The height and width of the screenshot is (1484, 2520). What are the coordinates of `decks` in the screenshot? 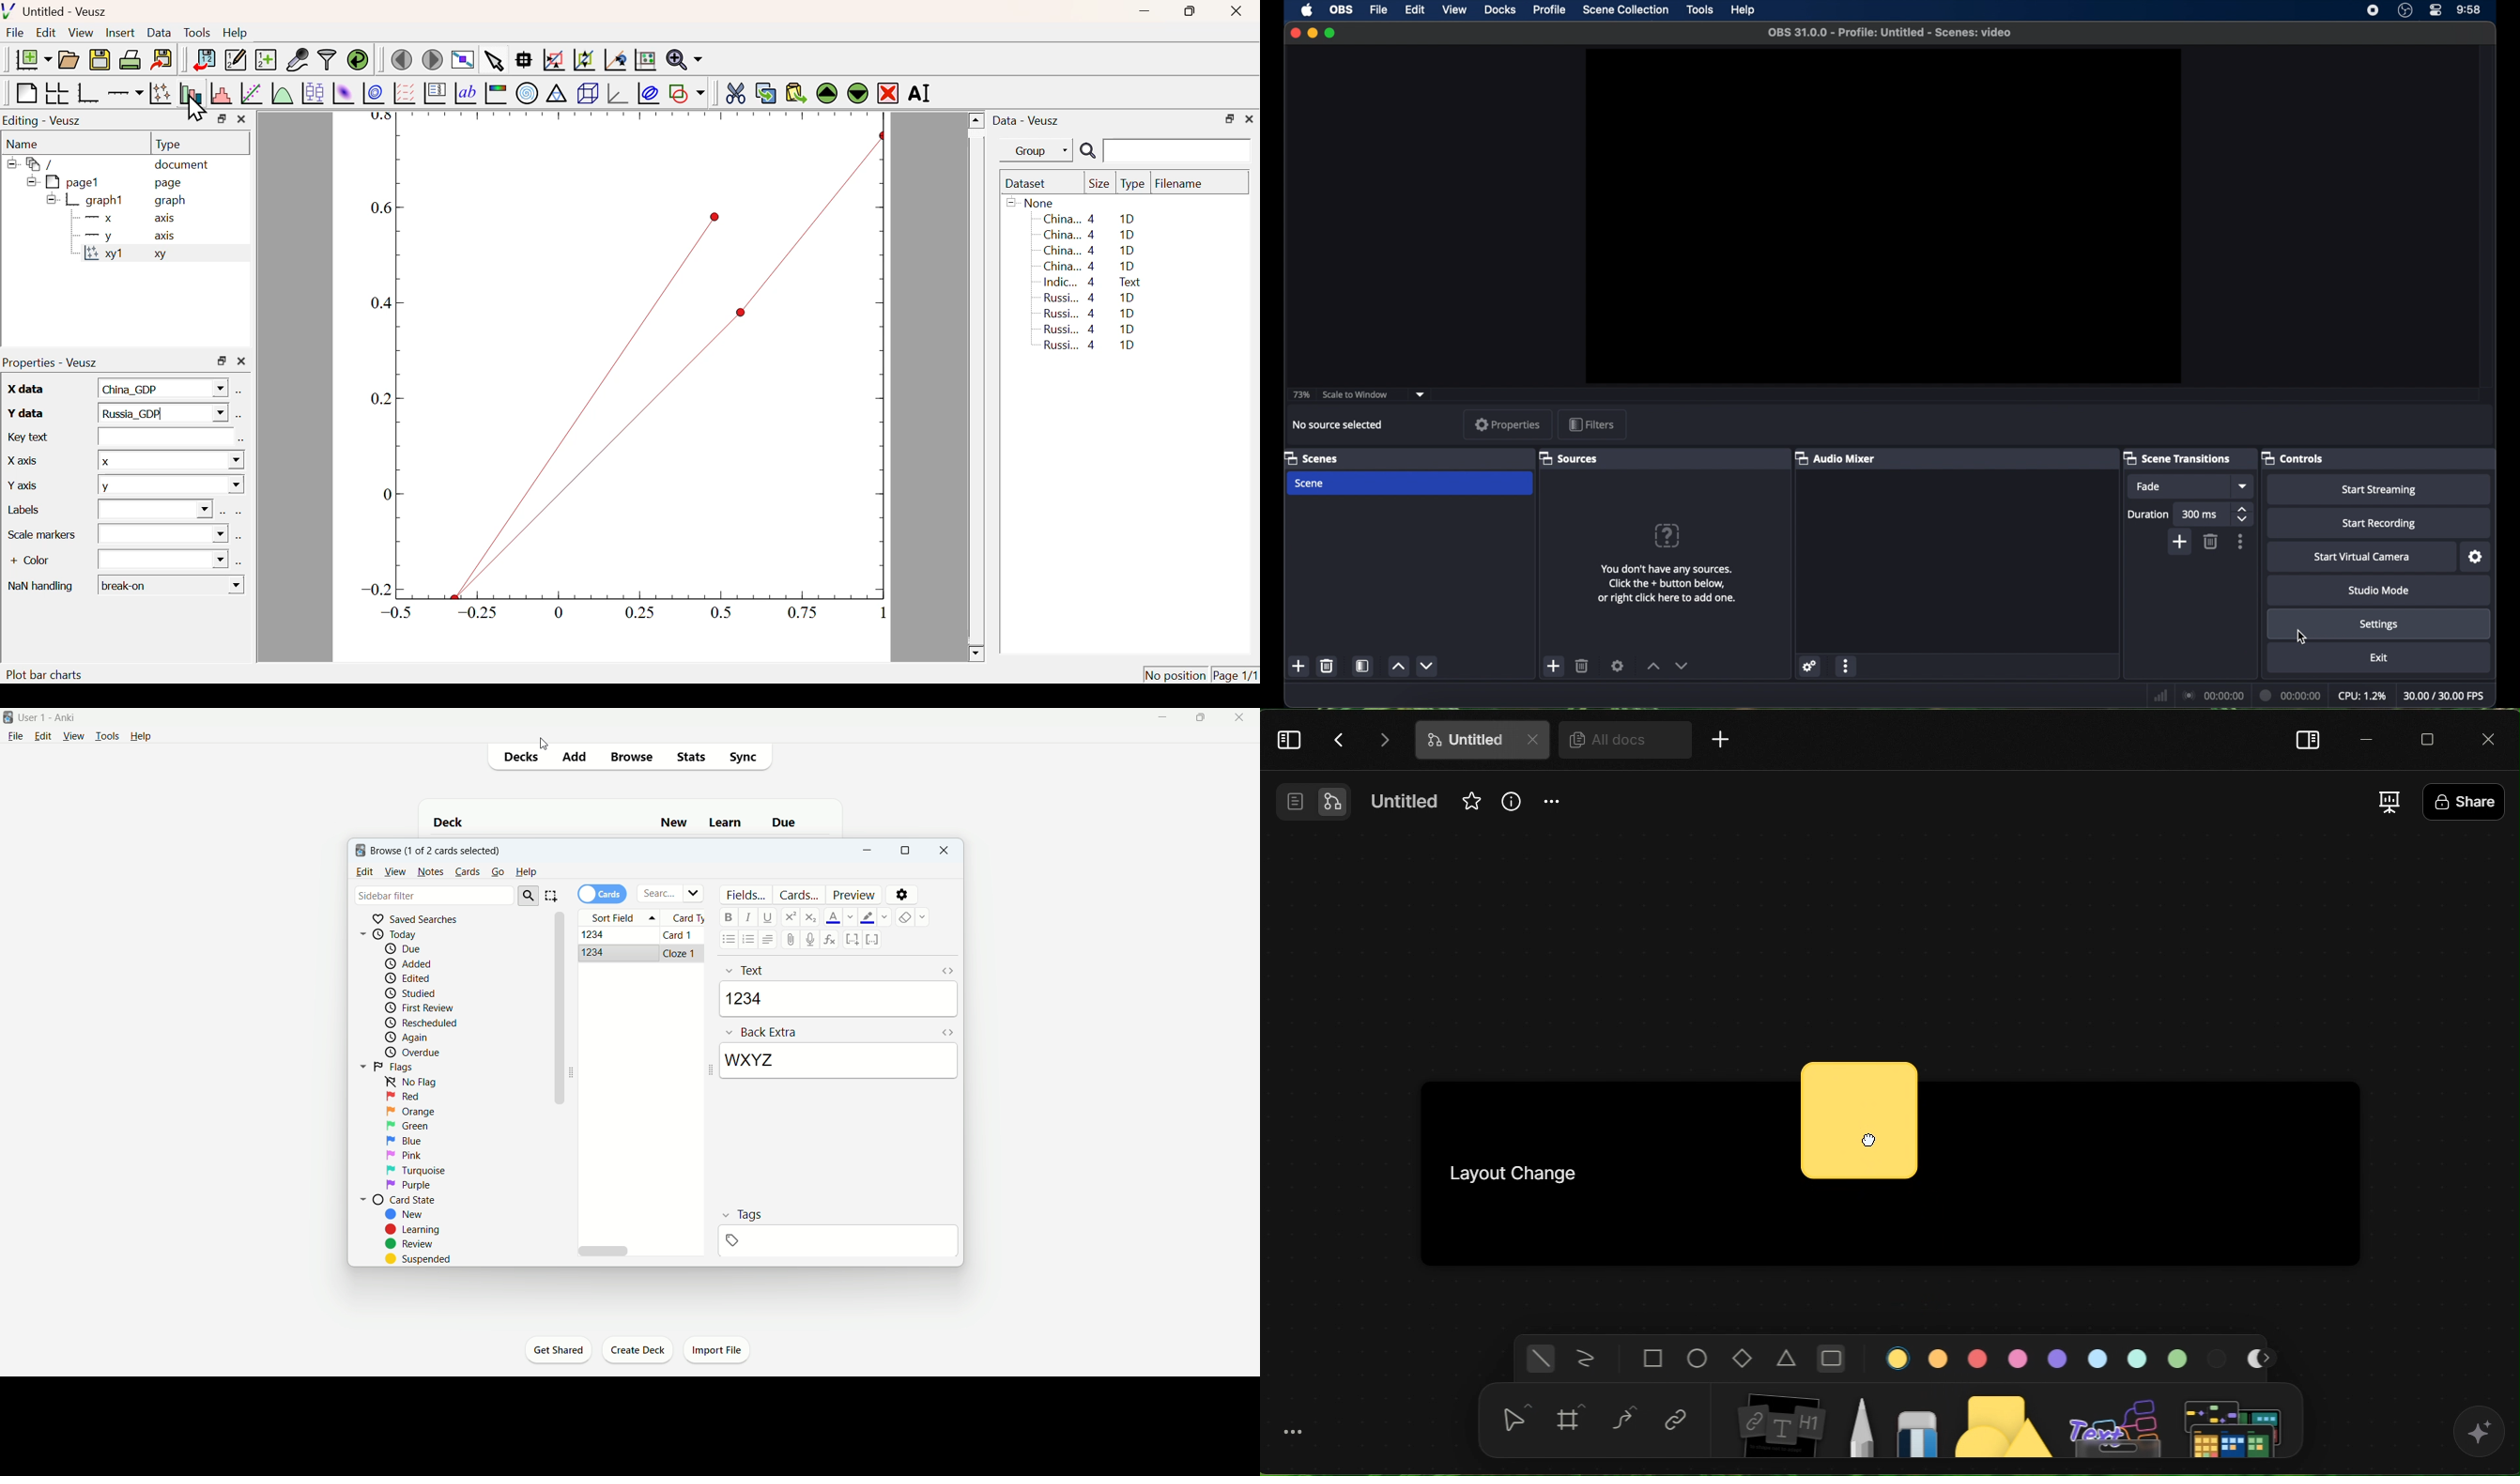 It's located at (525, 758).